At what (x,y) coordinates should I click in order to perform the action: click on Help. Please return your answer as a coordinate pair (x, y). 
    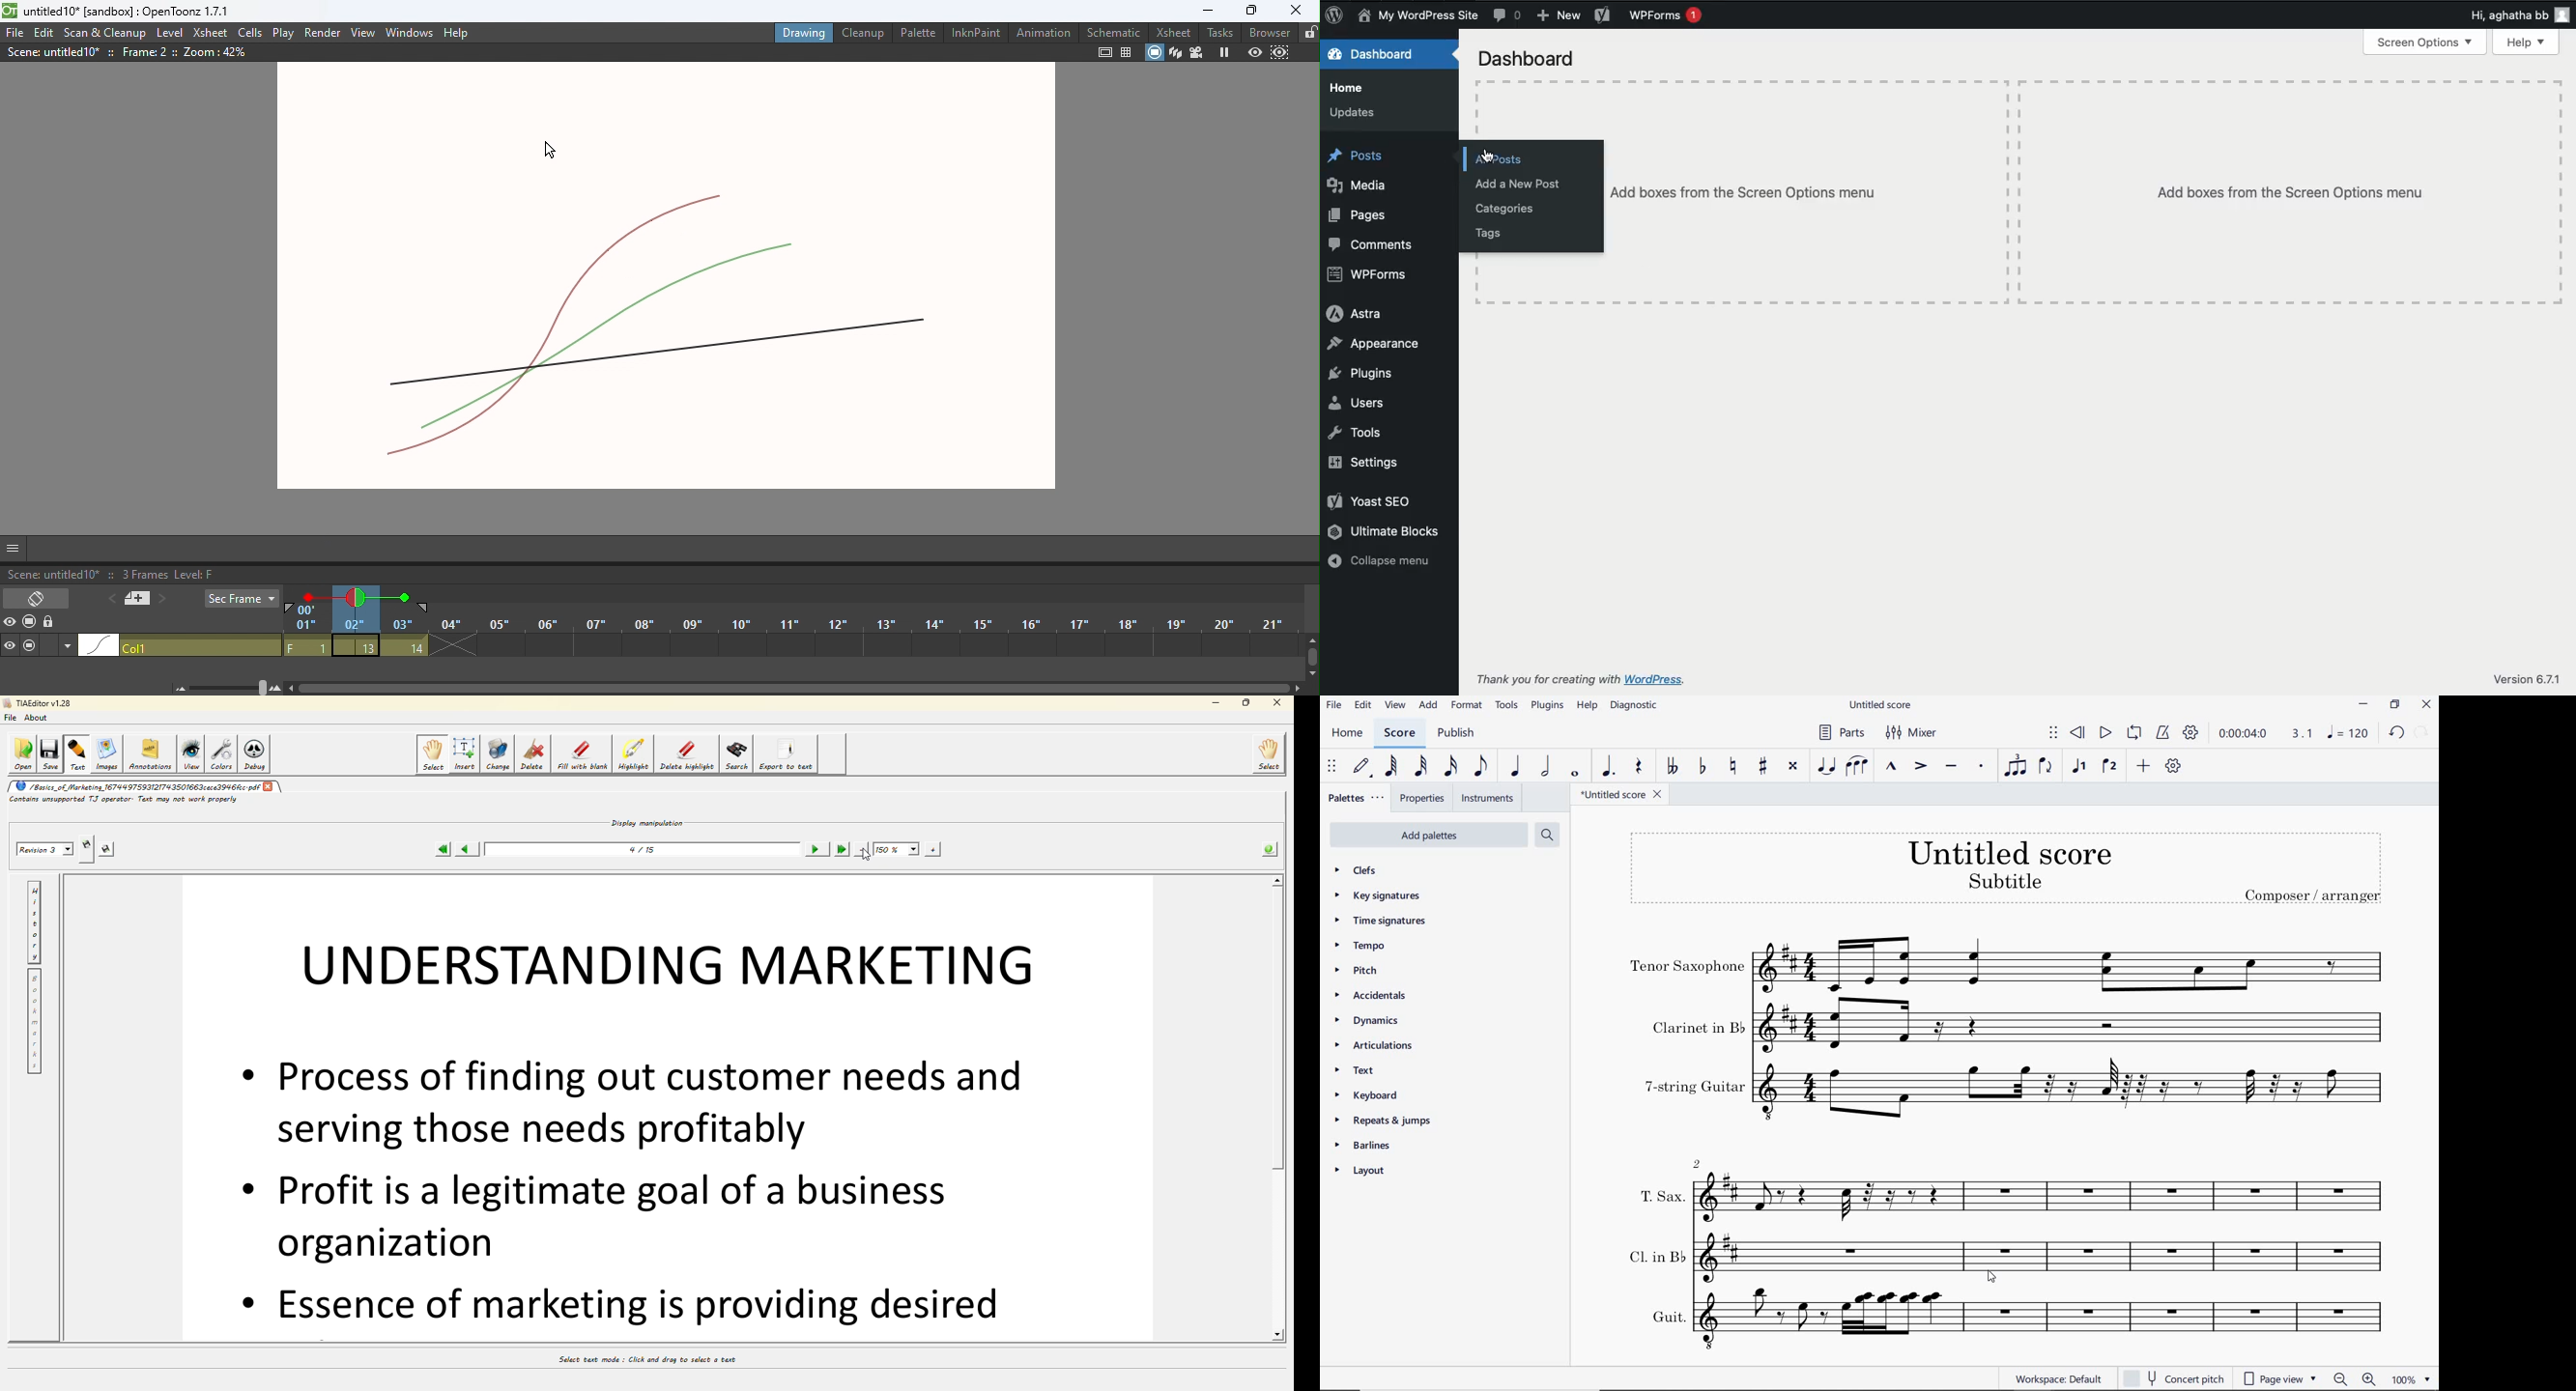
    Looking at the image, I should click on (2528, 42).